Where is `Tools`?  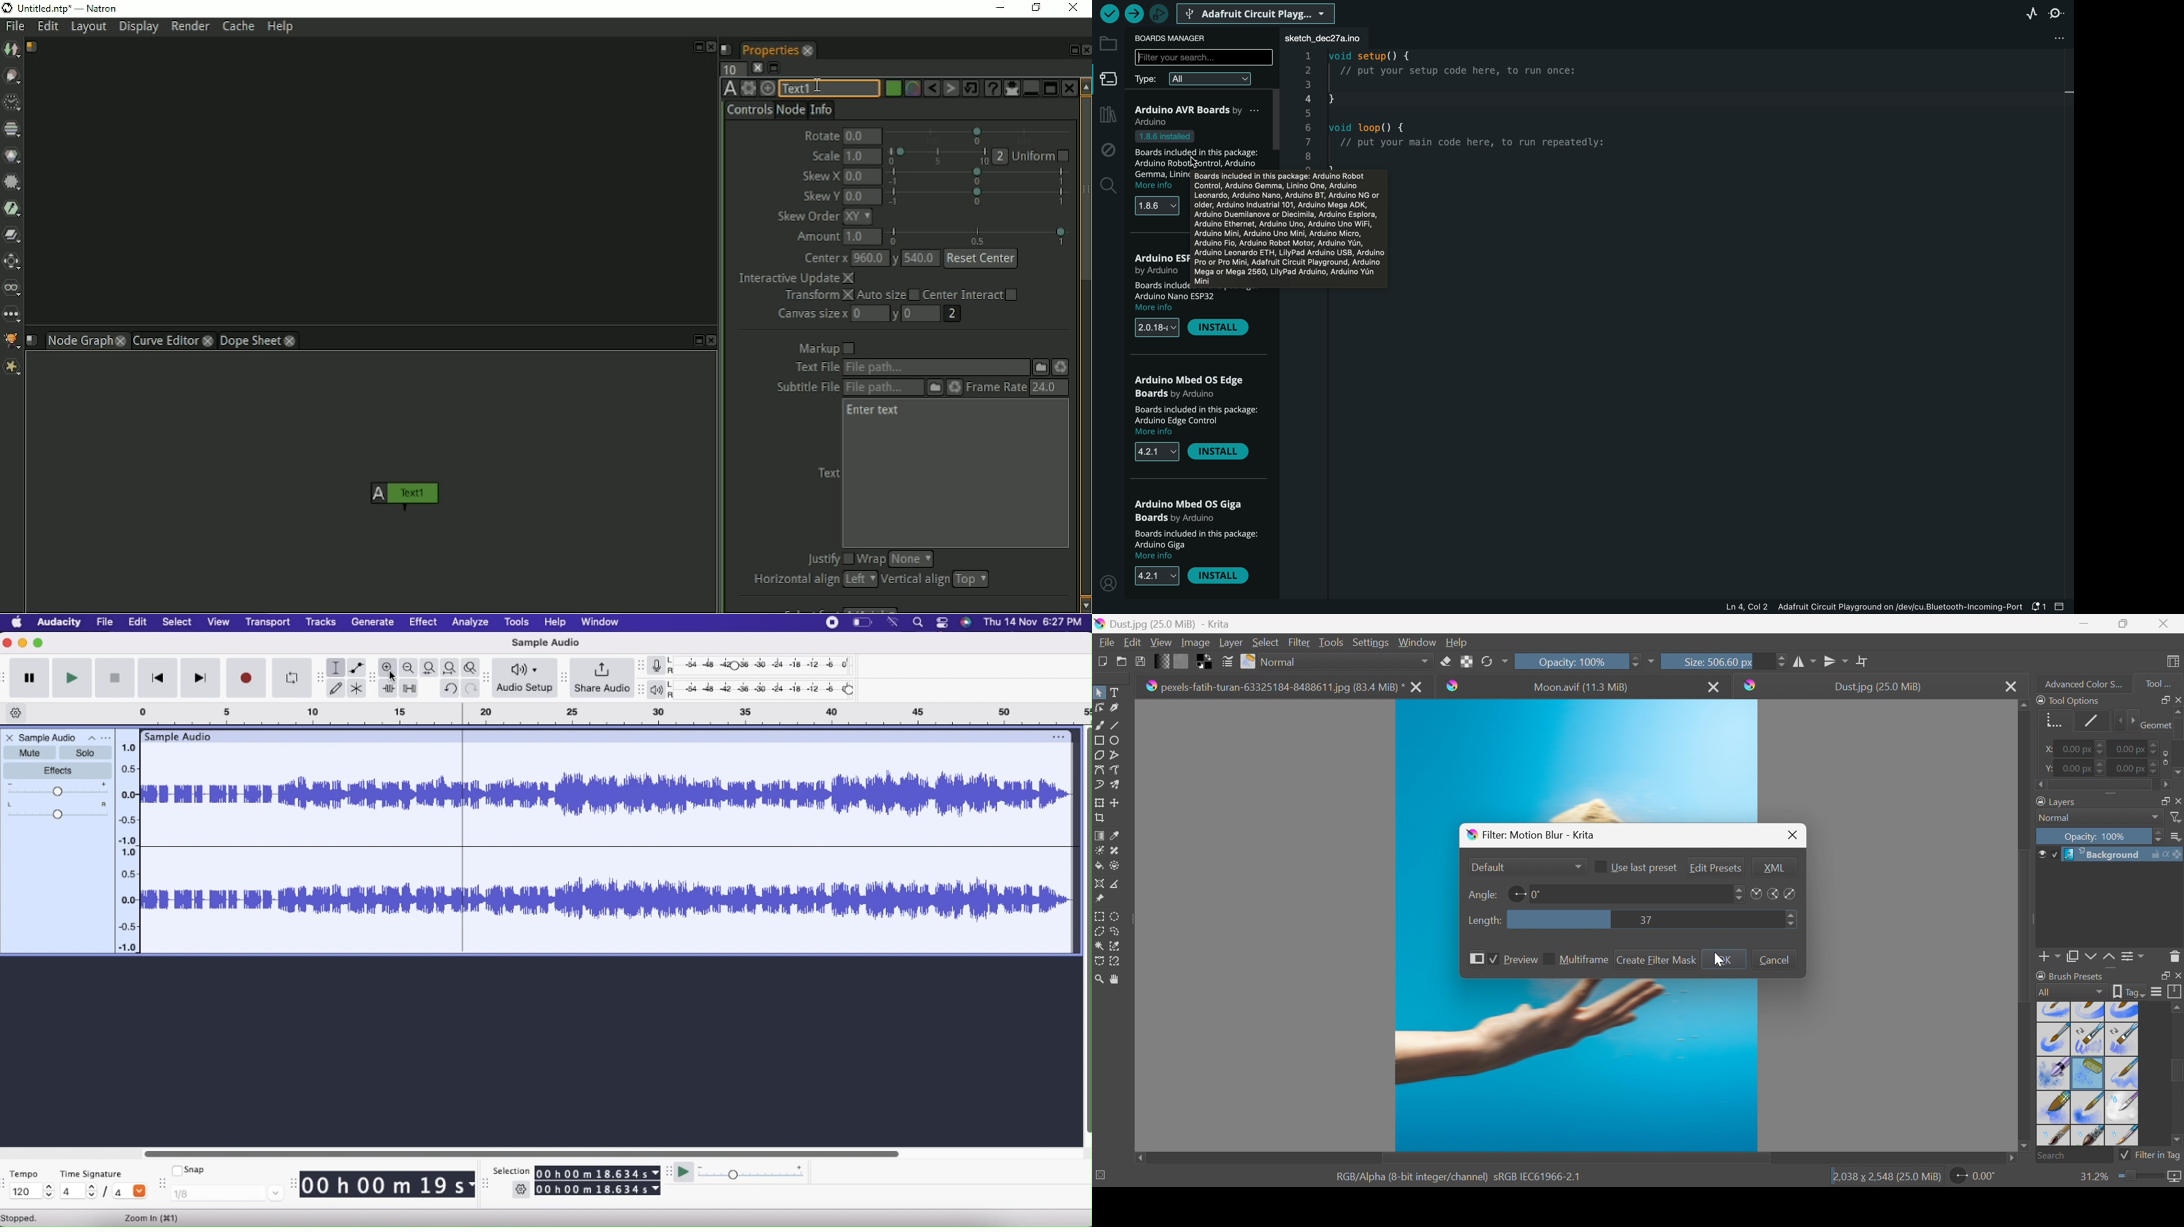
Tools is located at coordinates (1331, 641).